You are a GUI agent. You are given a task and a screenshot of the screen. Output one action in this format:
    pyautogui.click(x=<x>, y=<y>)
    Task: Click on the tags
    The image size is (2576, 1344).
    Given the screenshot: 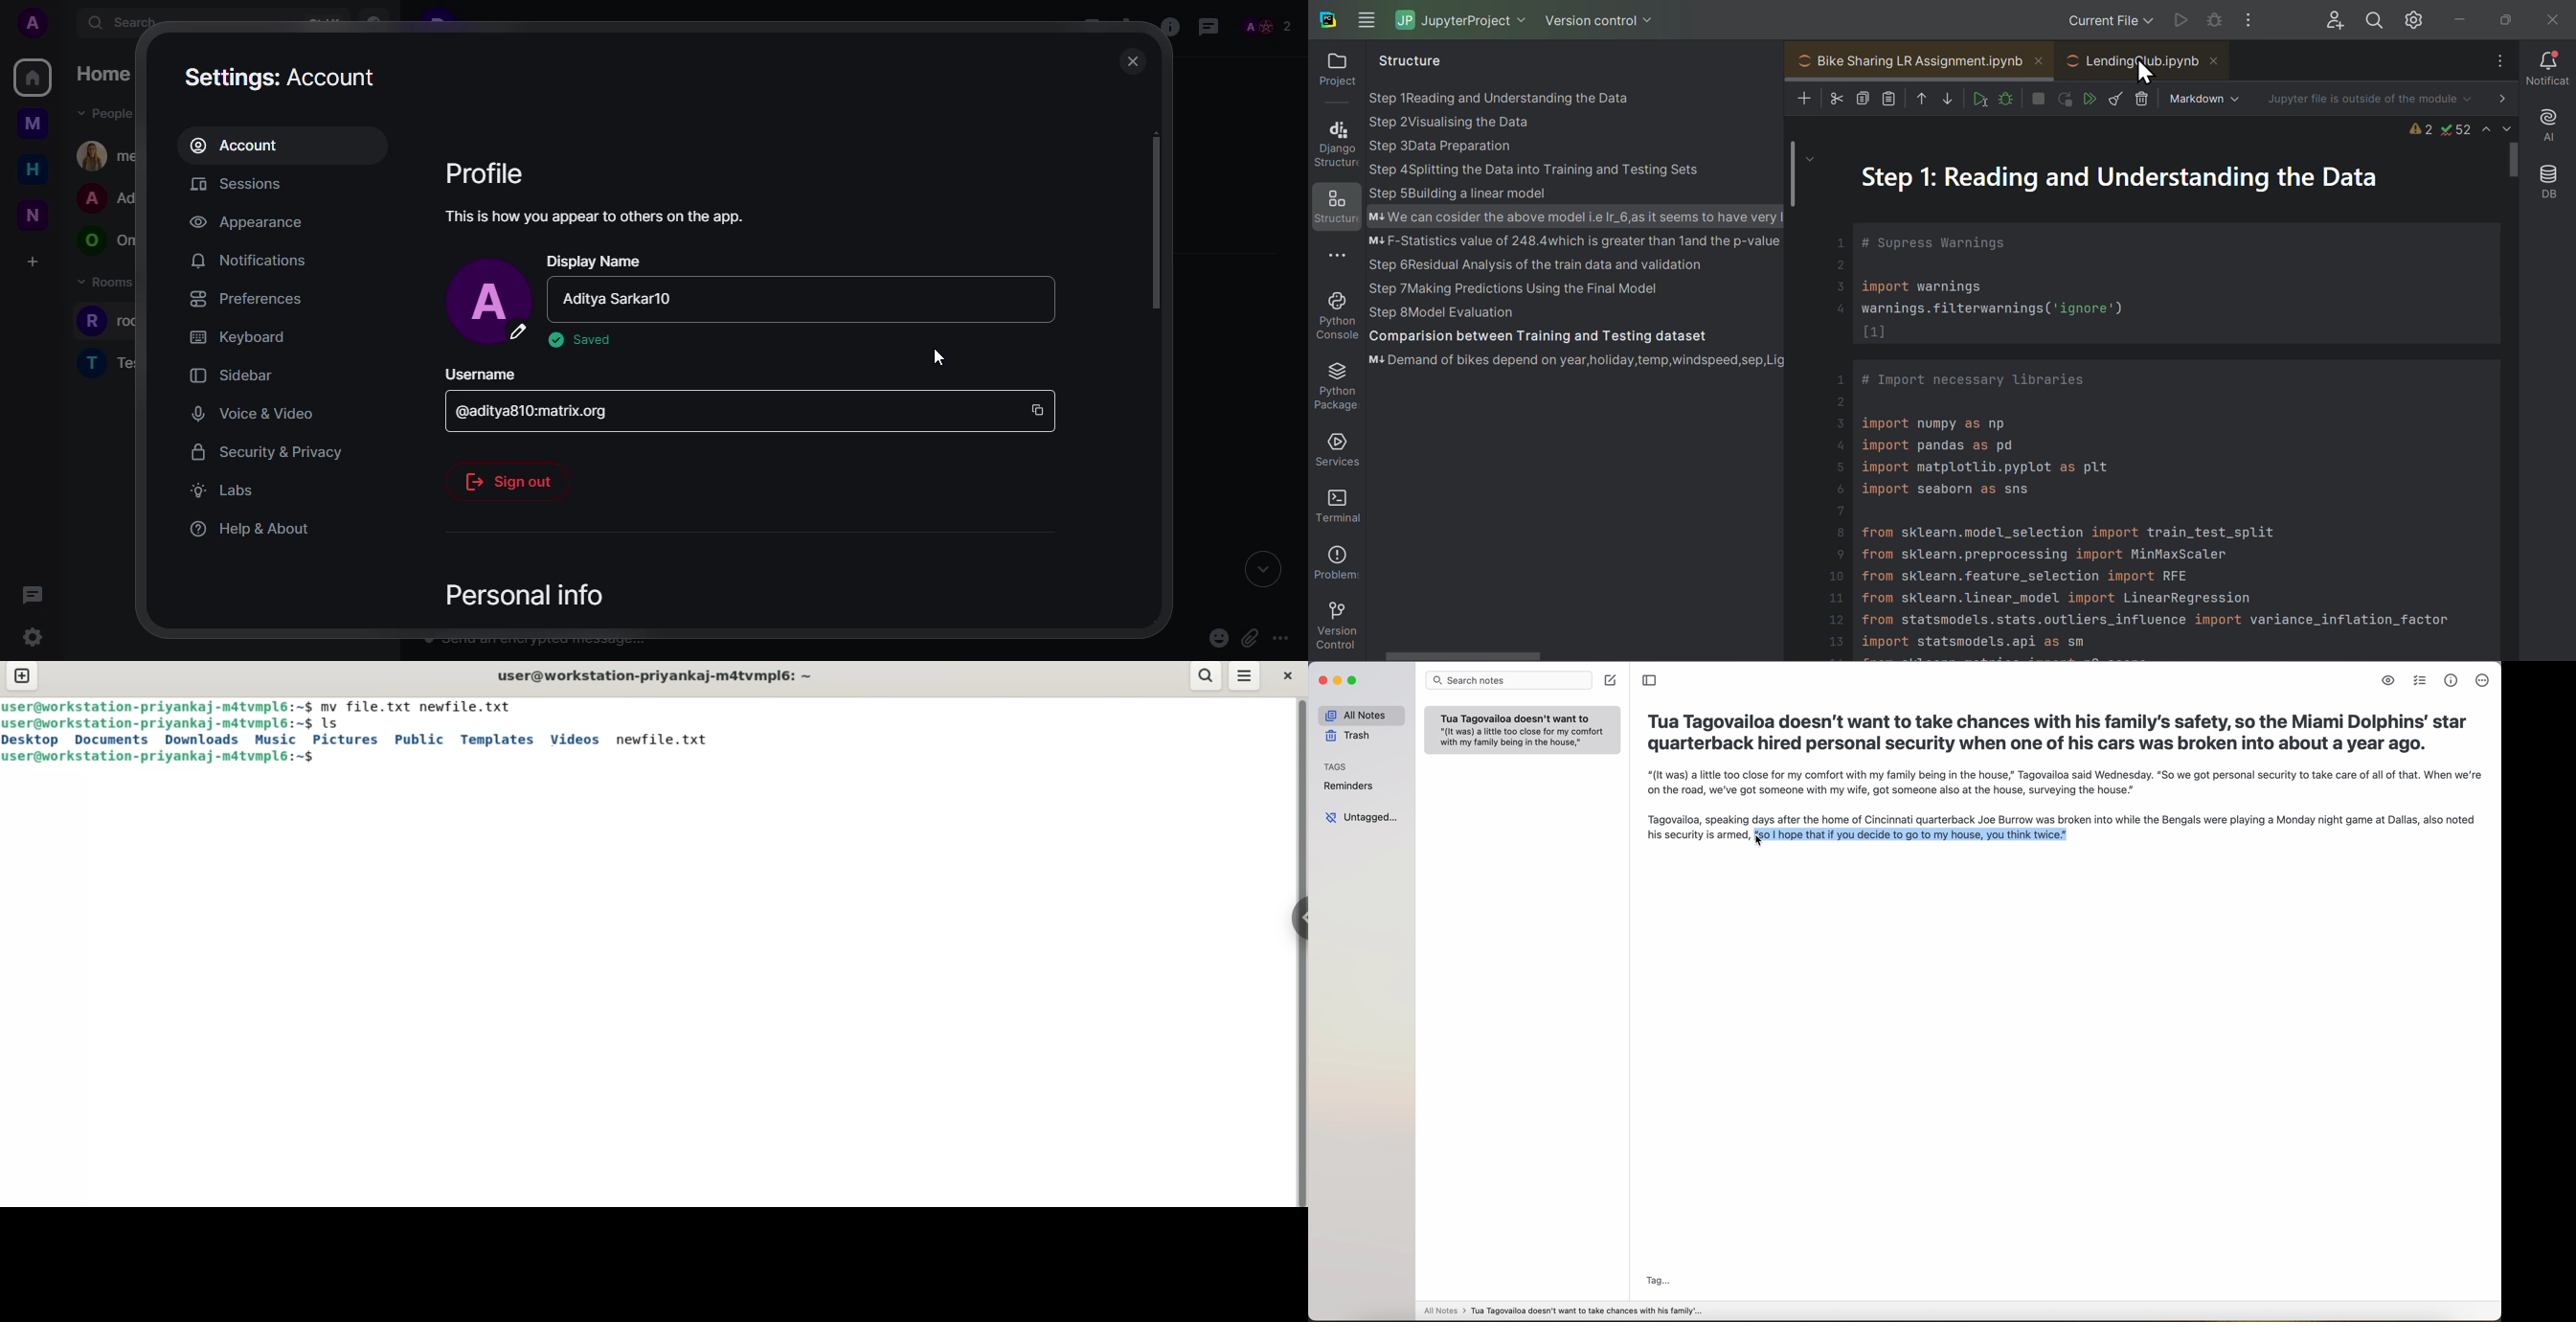 What is the action you would take?
    pyautogui.click(x=1336, y=767)
    